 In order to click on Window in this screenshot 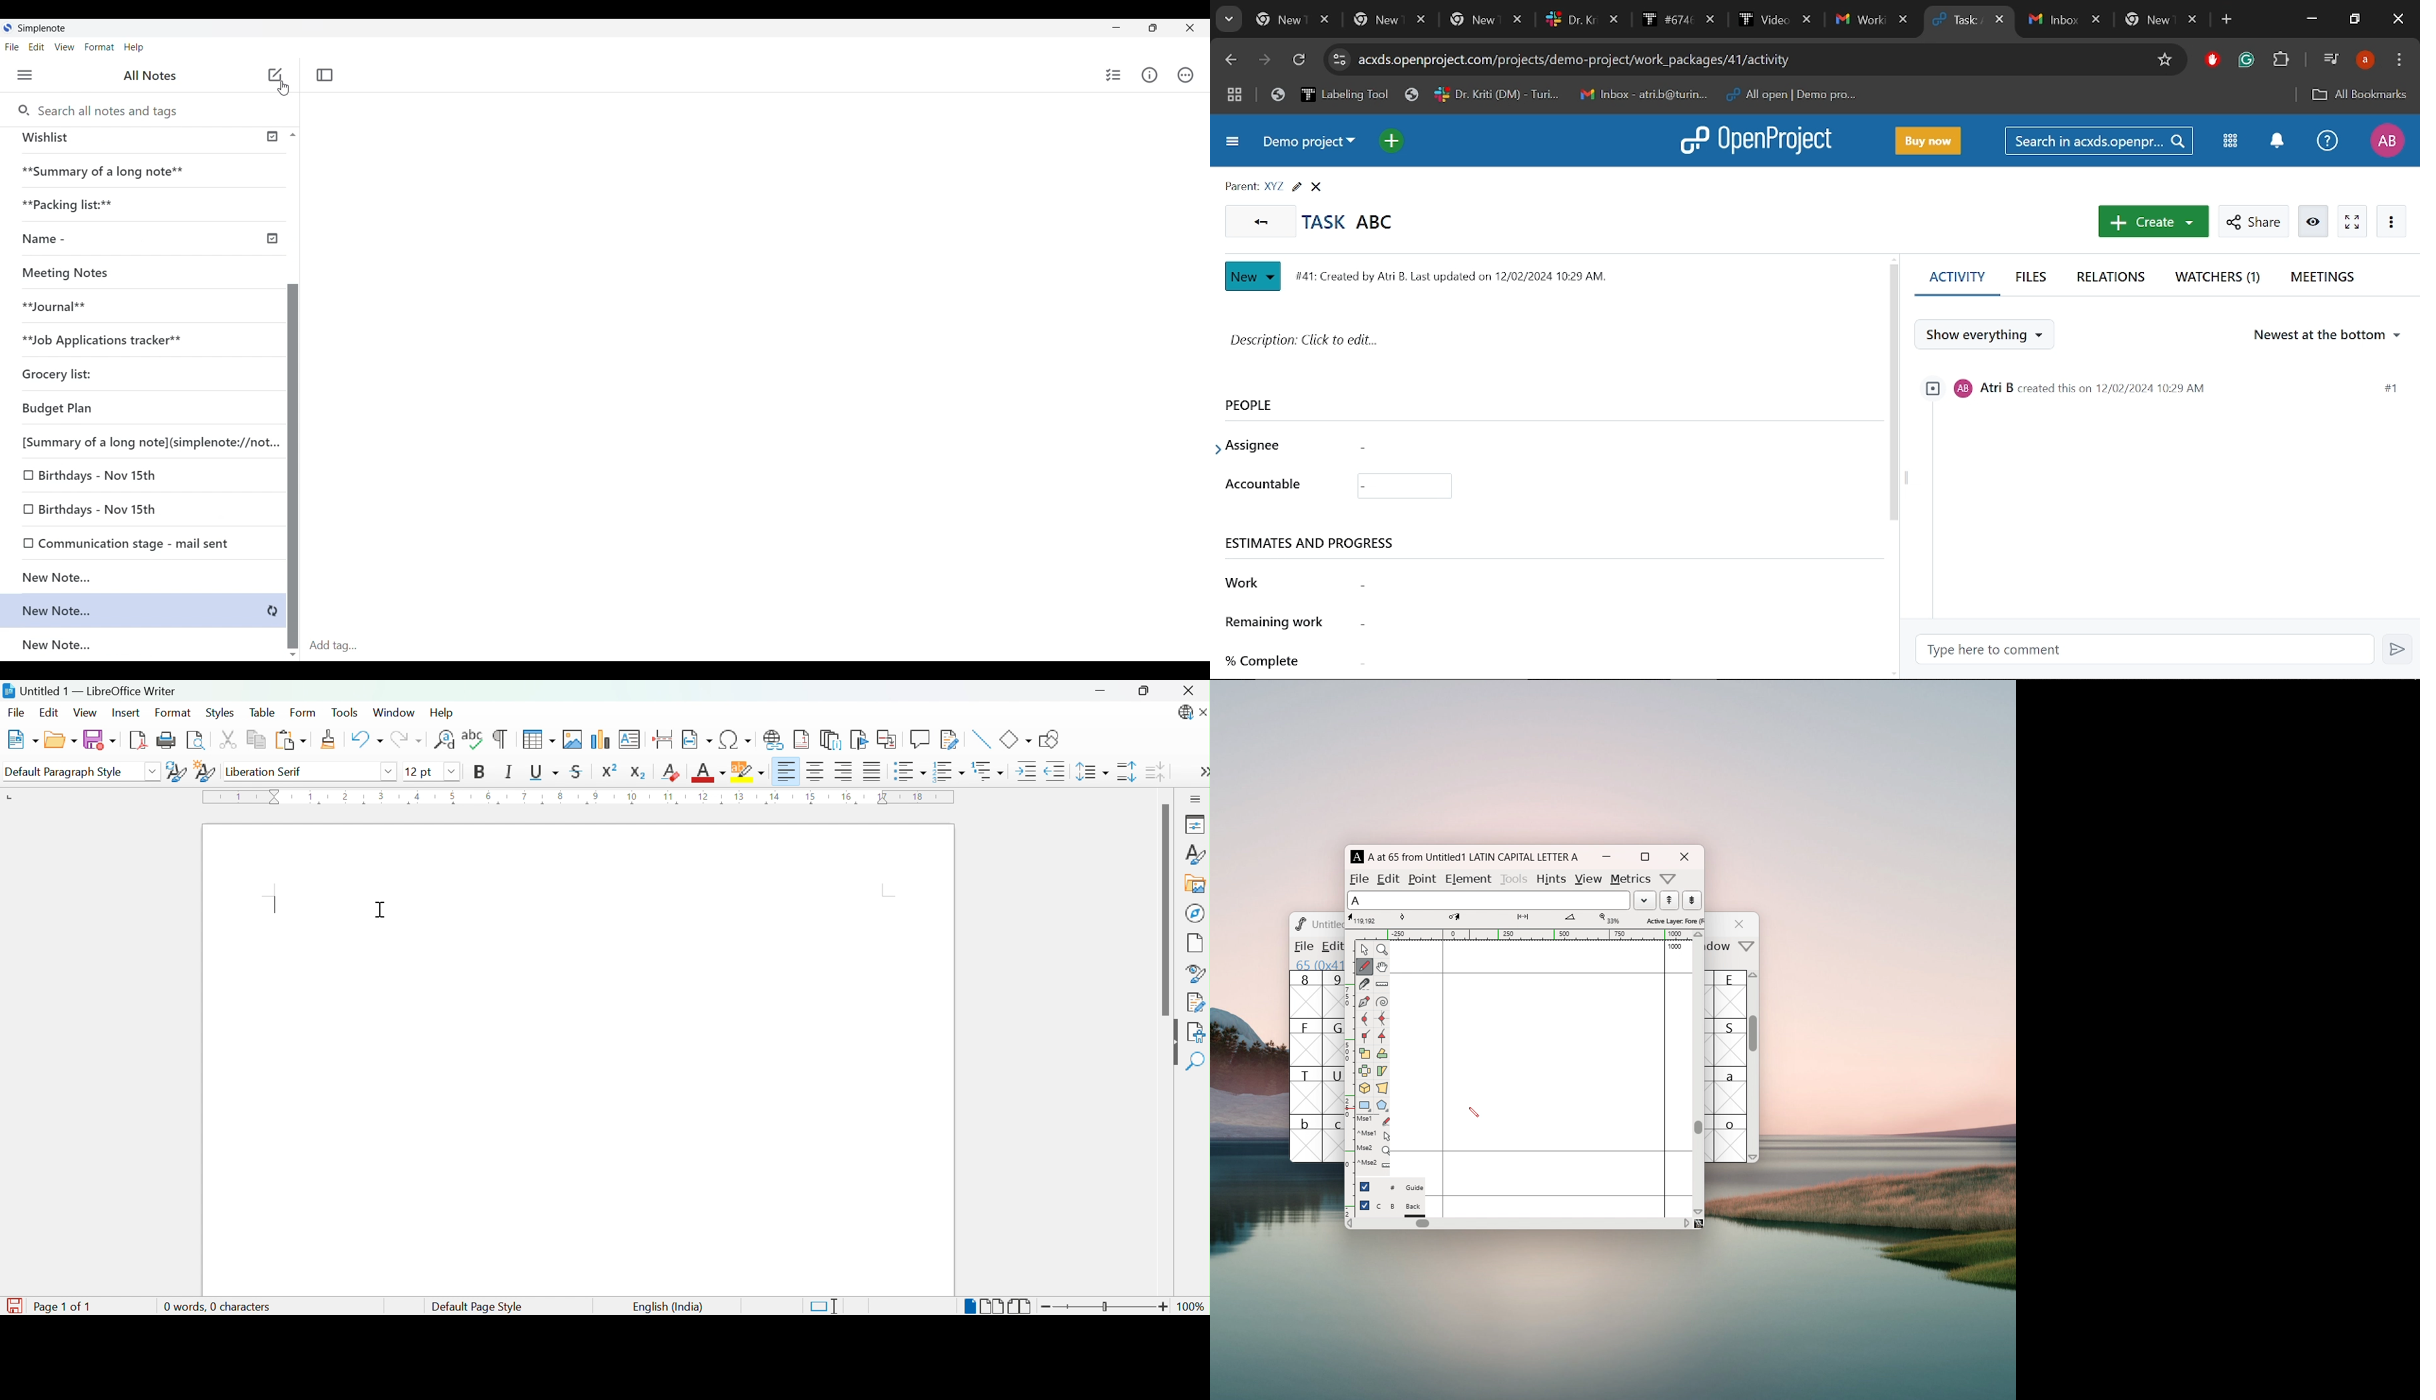, I will do `click(396, 713)`.